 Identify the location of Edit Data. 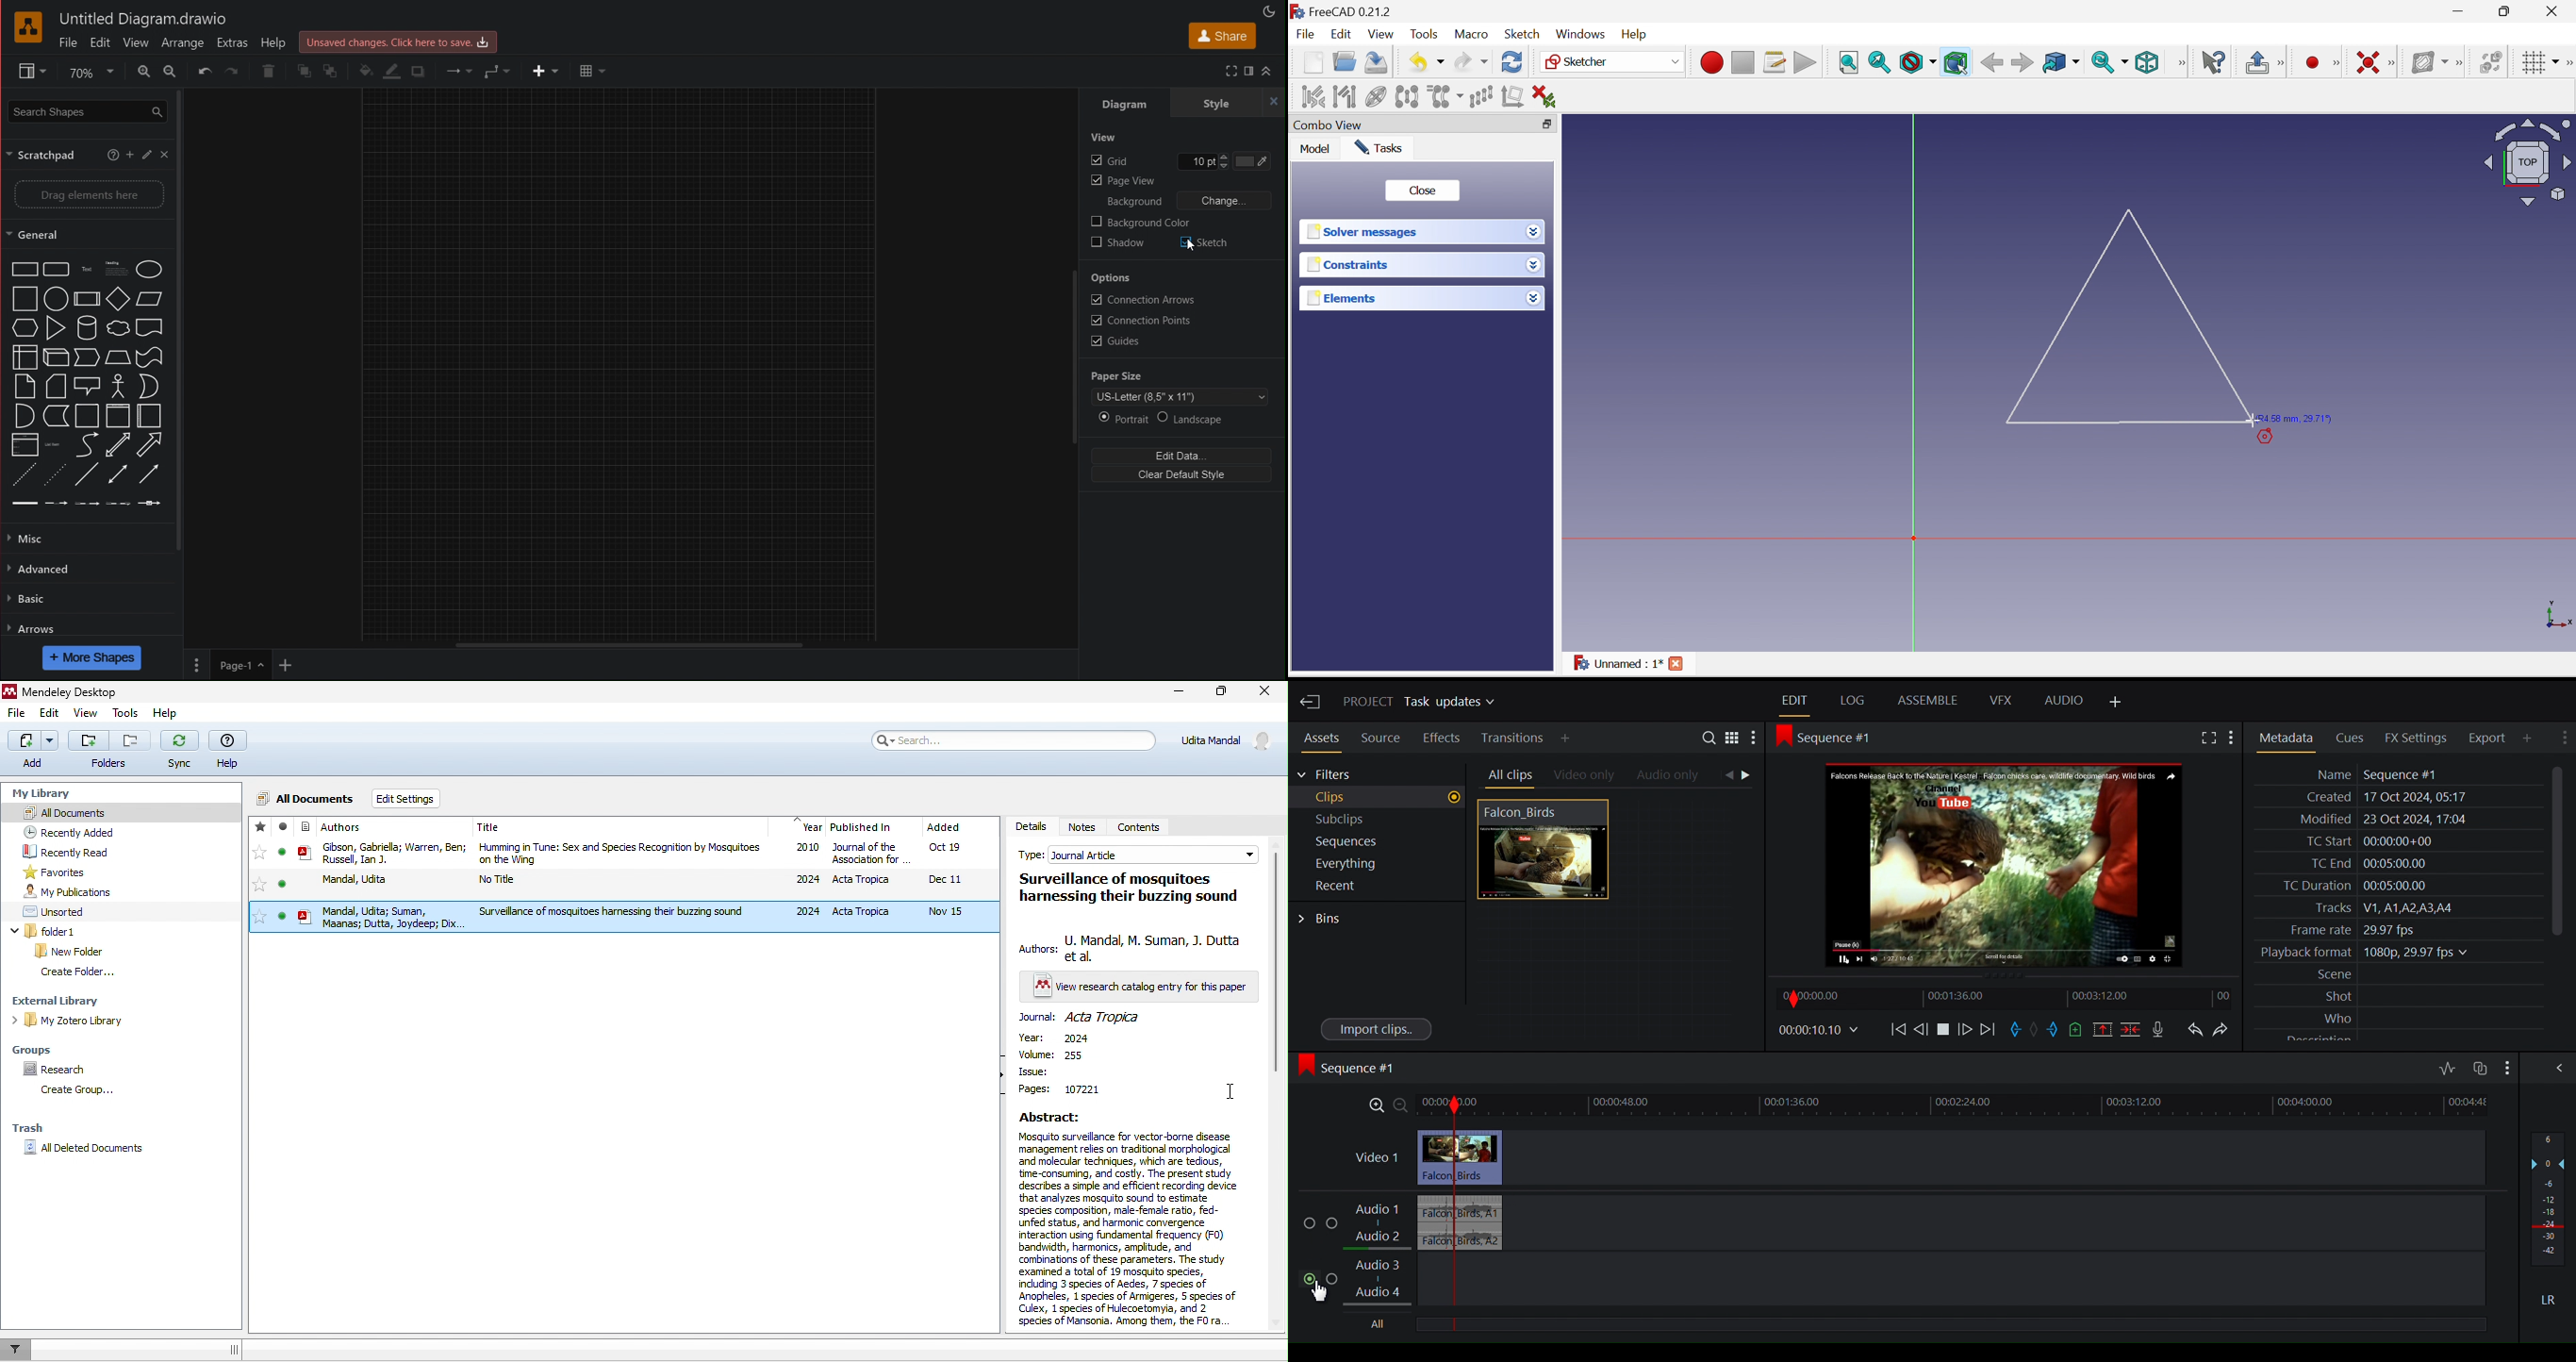
(1186, 455).